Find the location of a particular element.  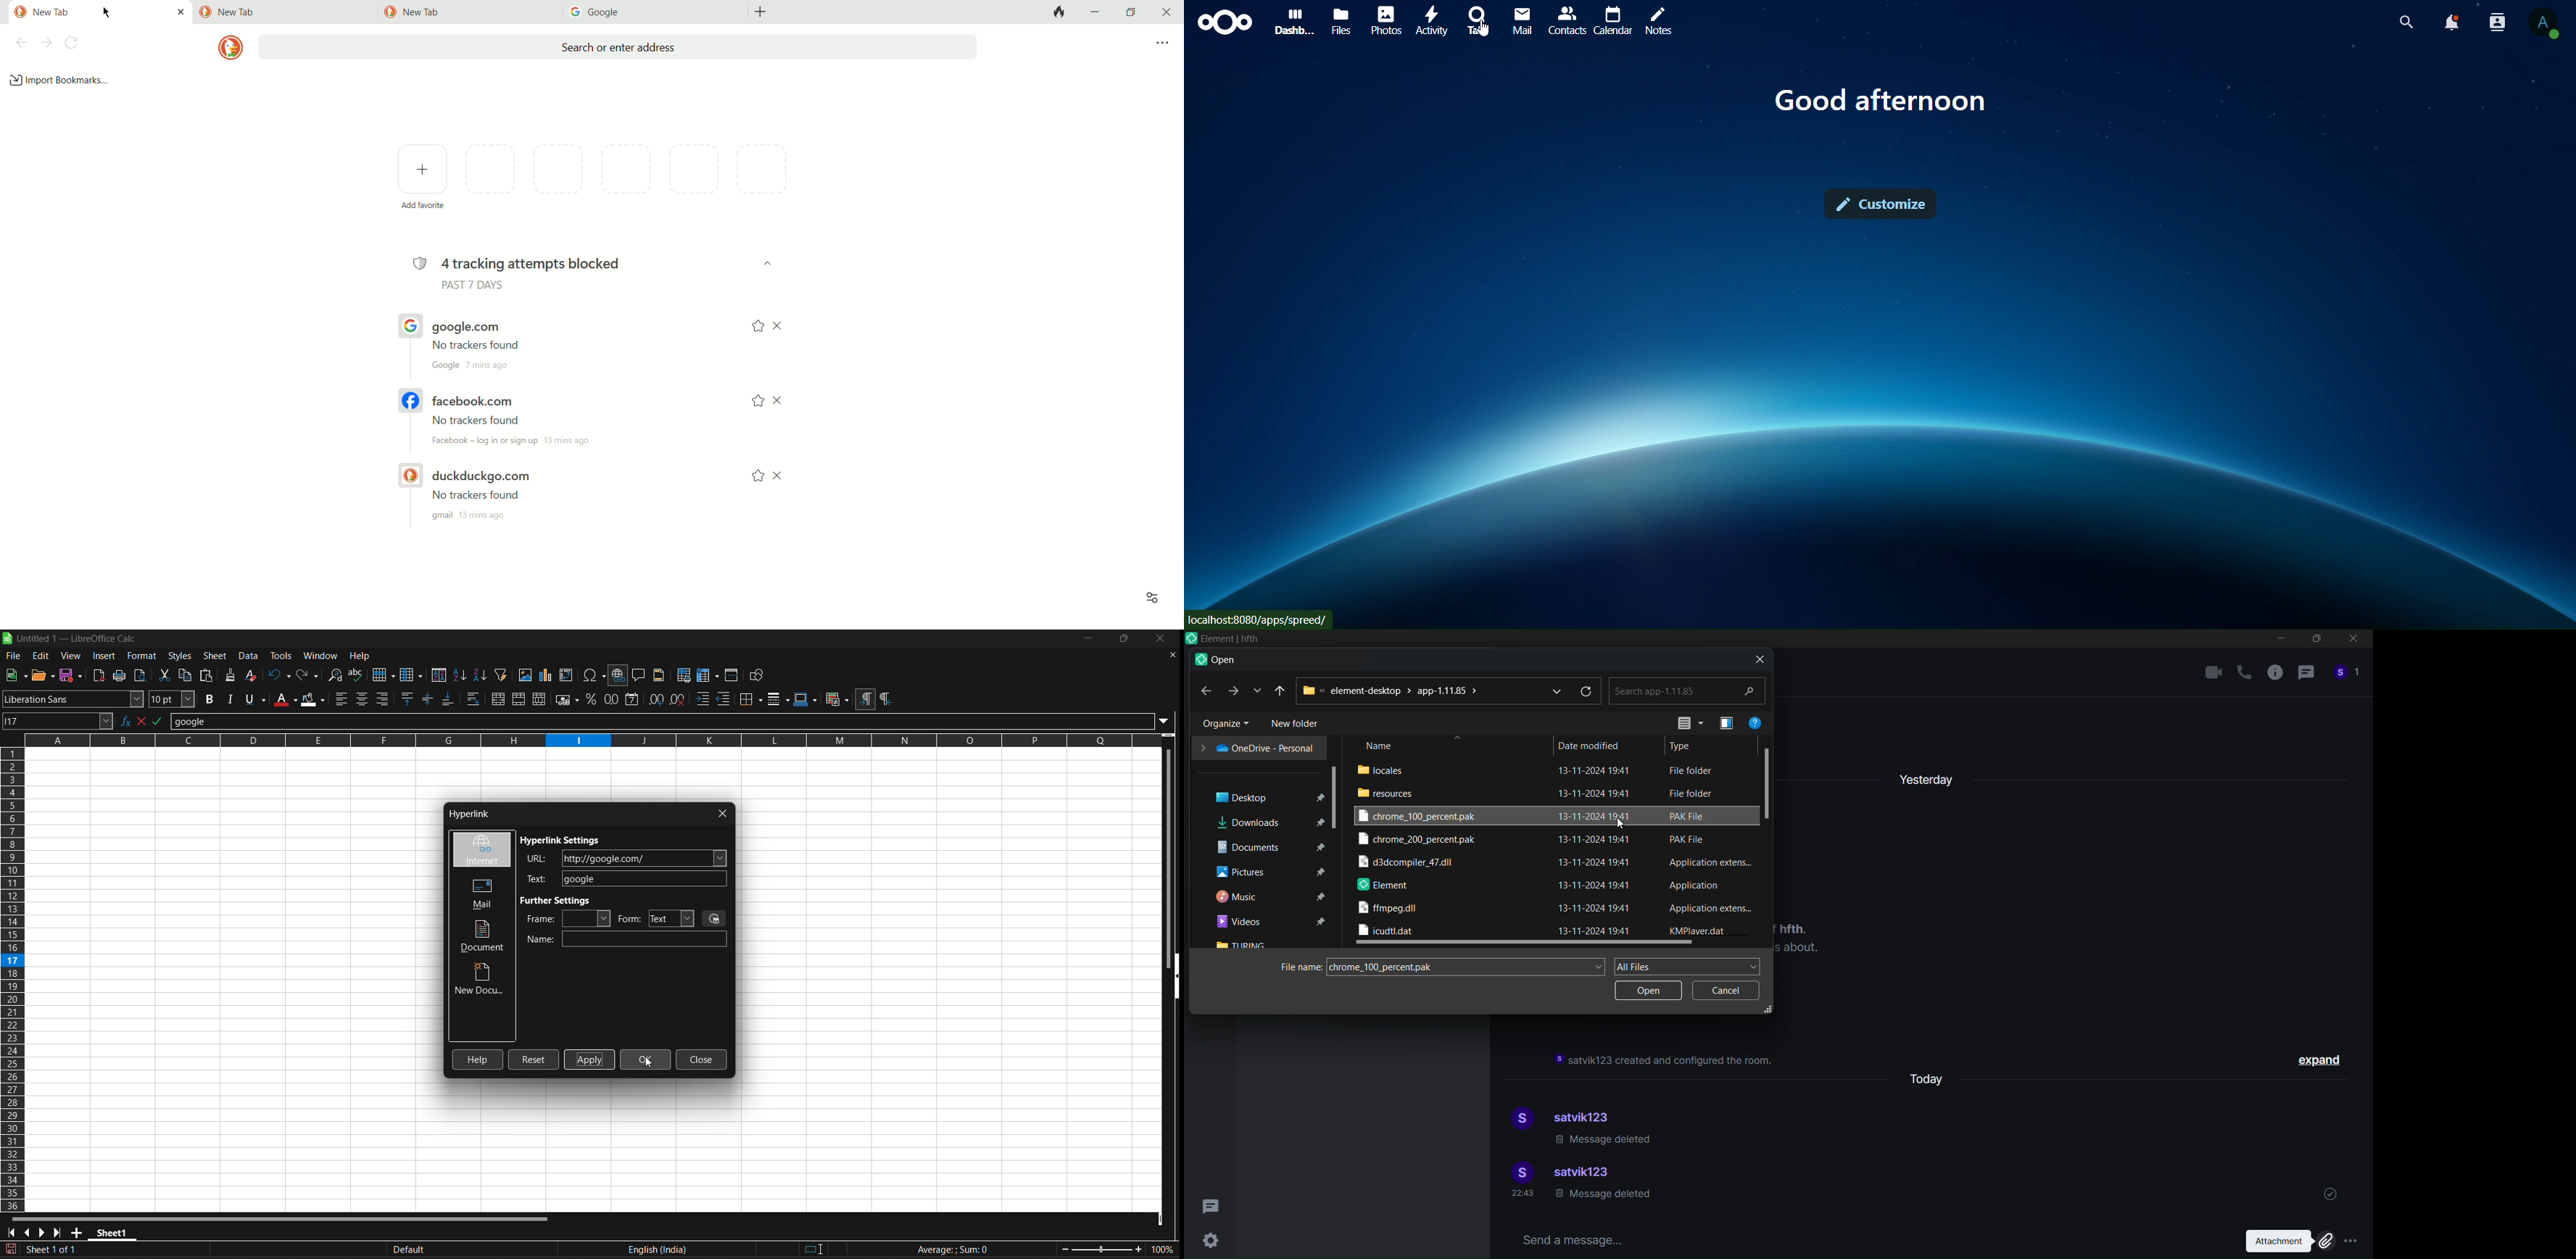

element is located at coordinates (1383, 886).